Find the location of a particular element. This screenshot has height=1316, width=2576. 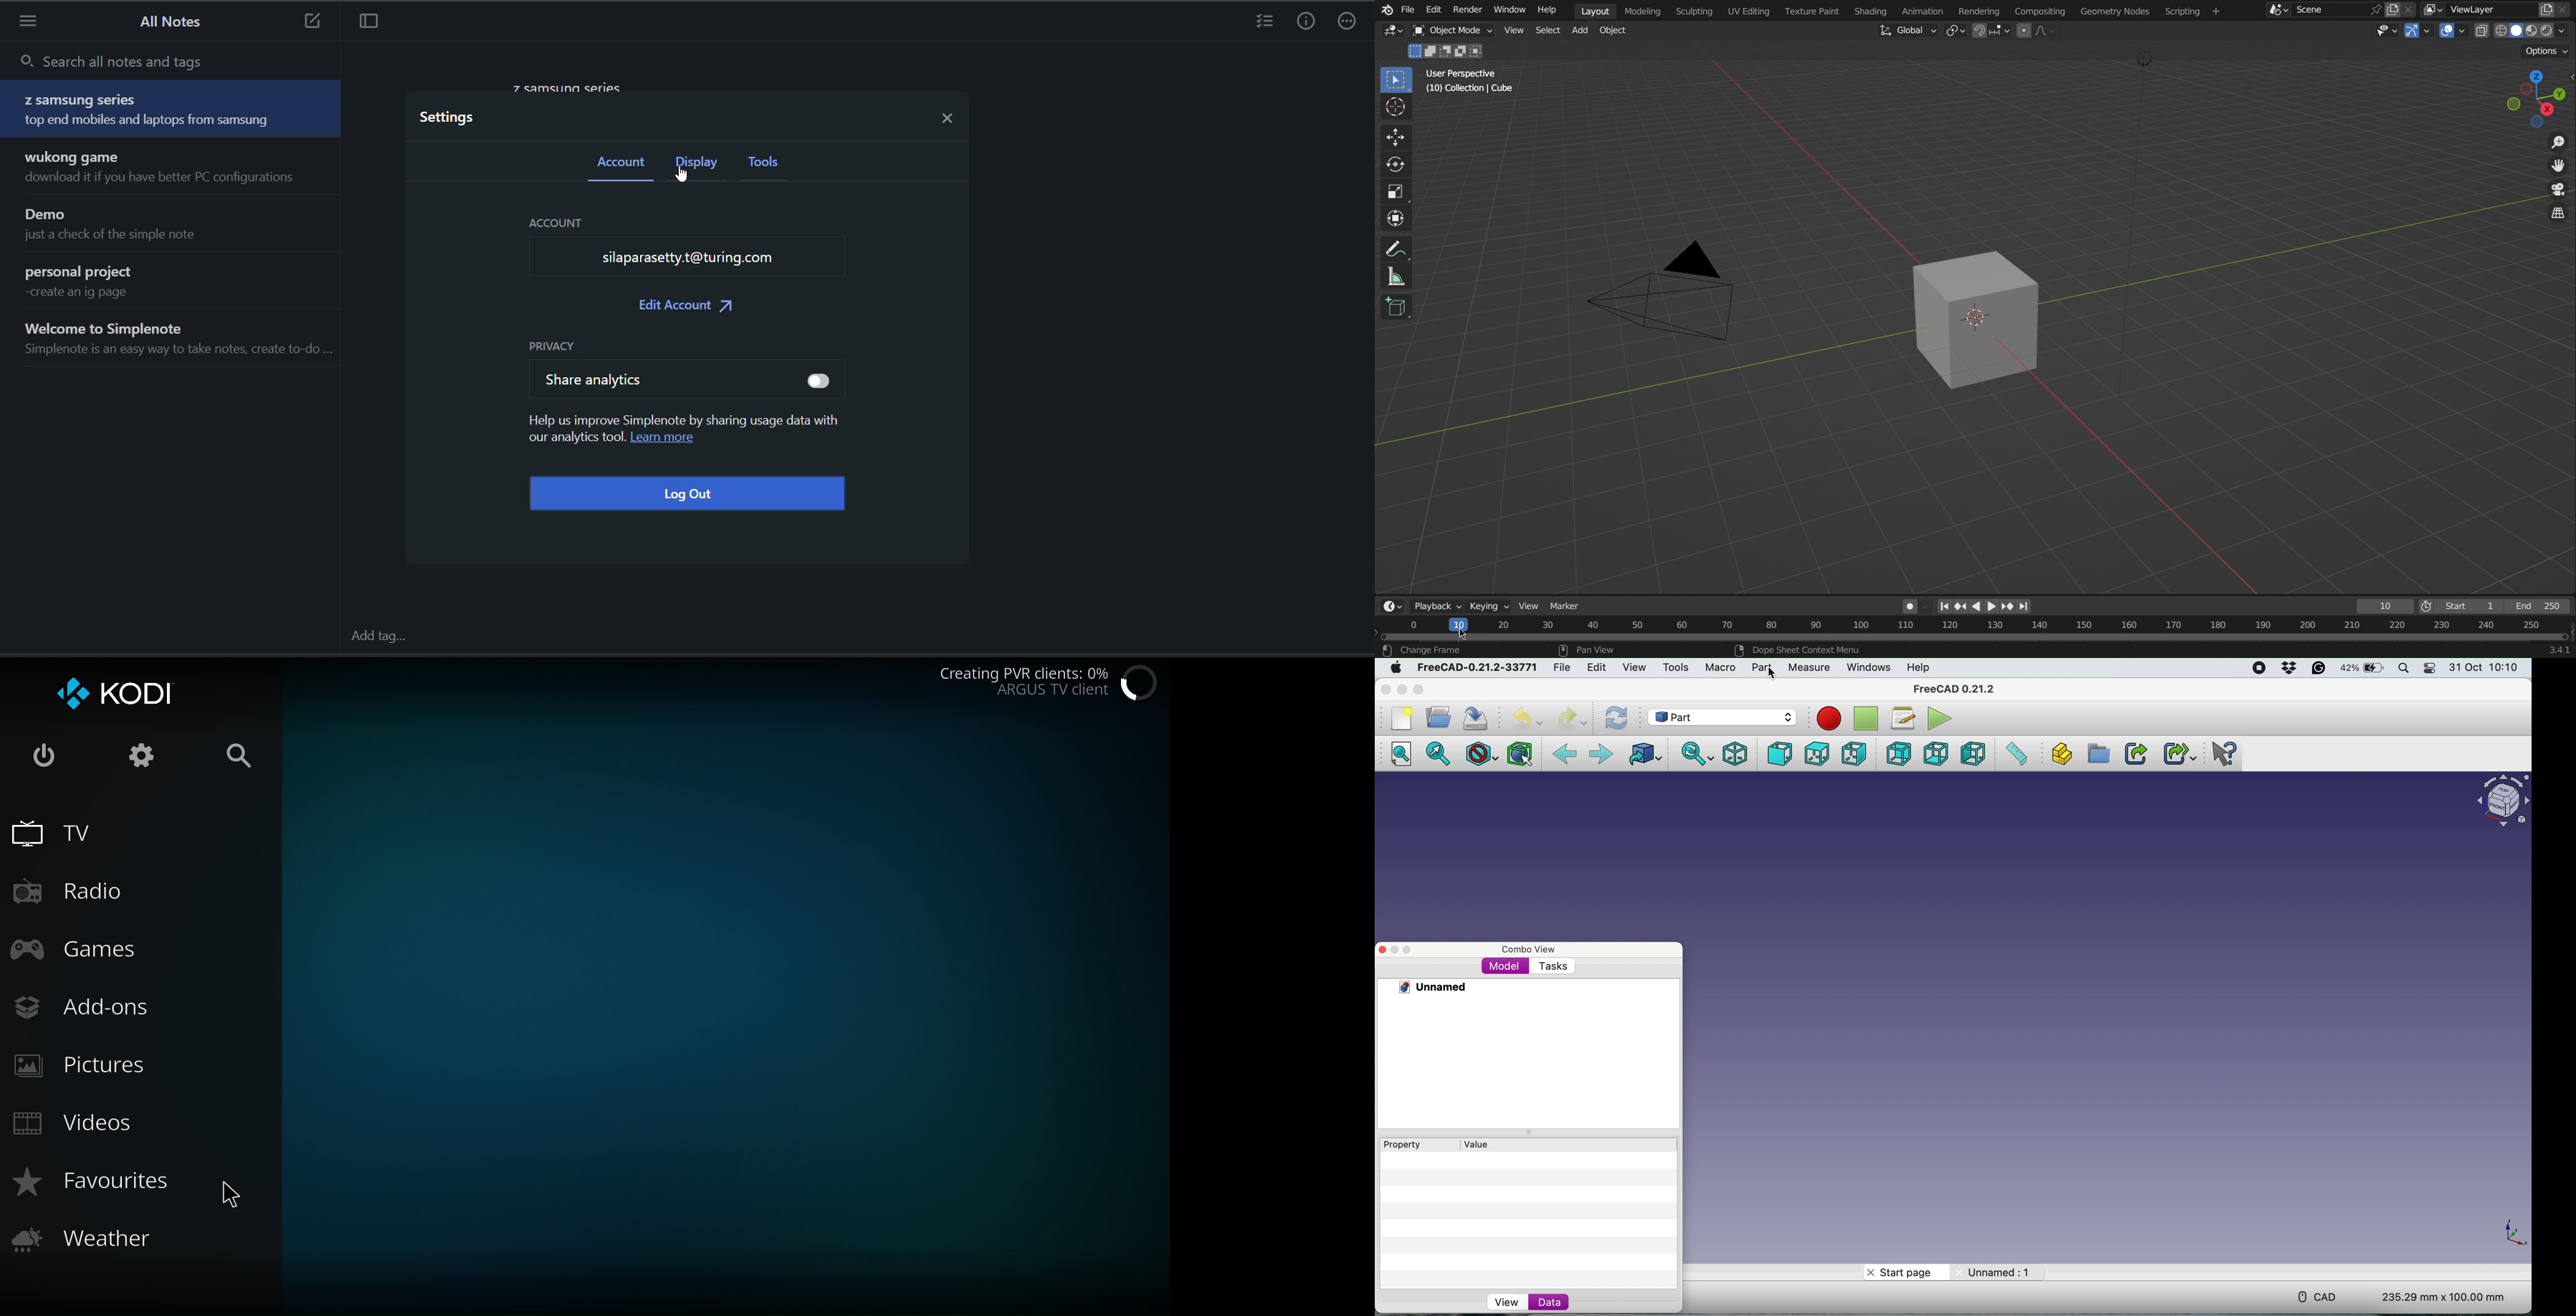

kodi is located at coordinates (117, 690).